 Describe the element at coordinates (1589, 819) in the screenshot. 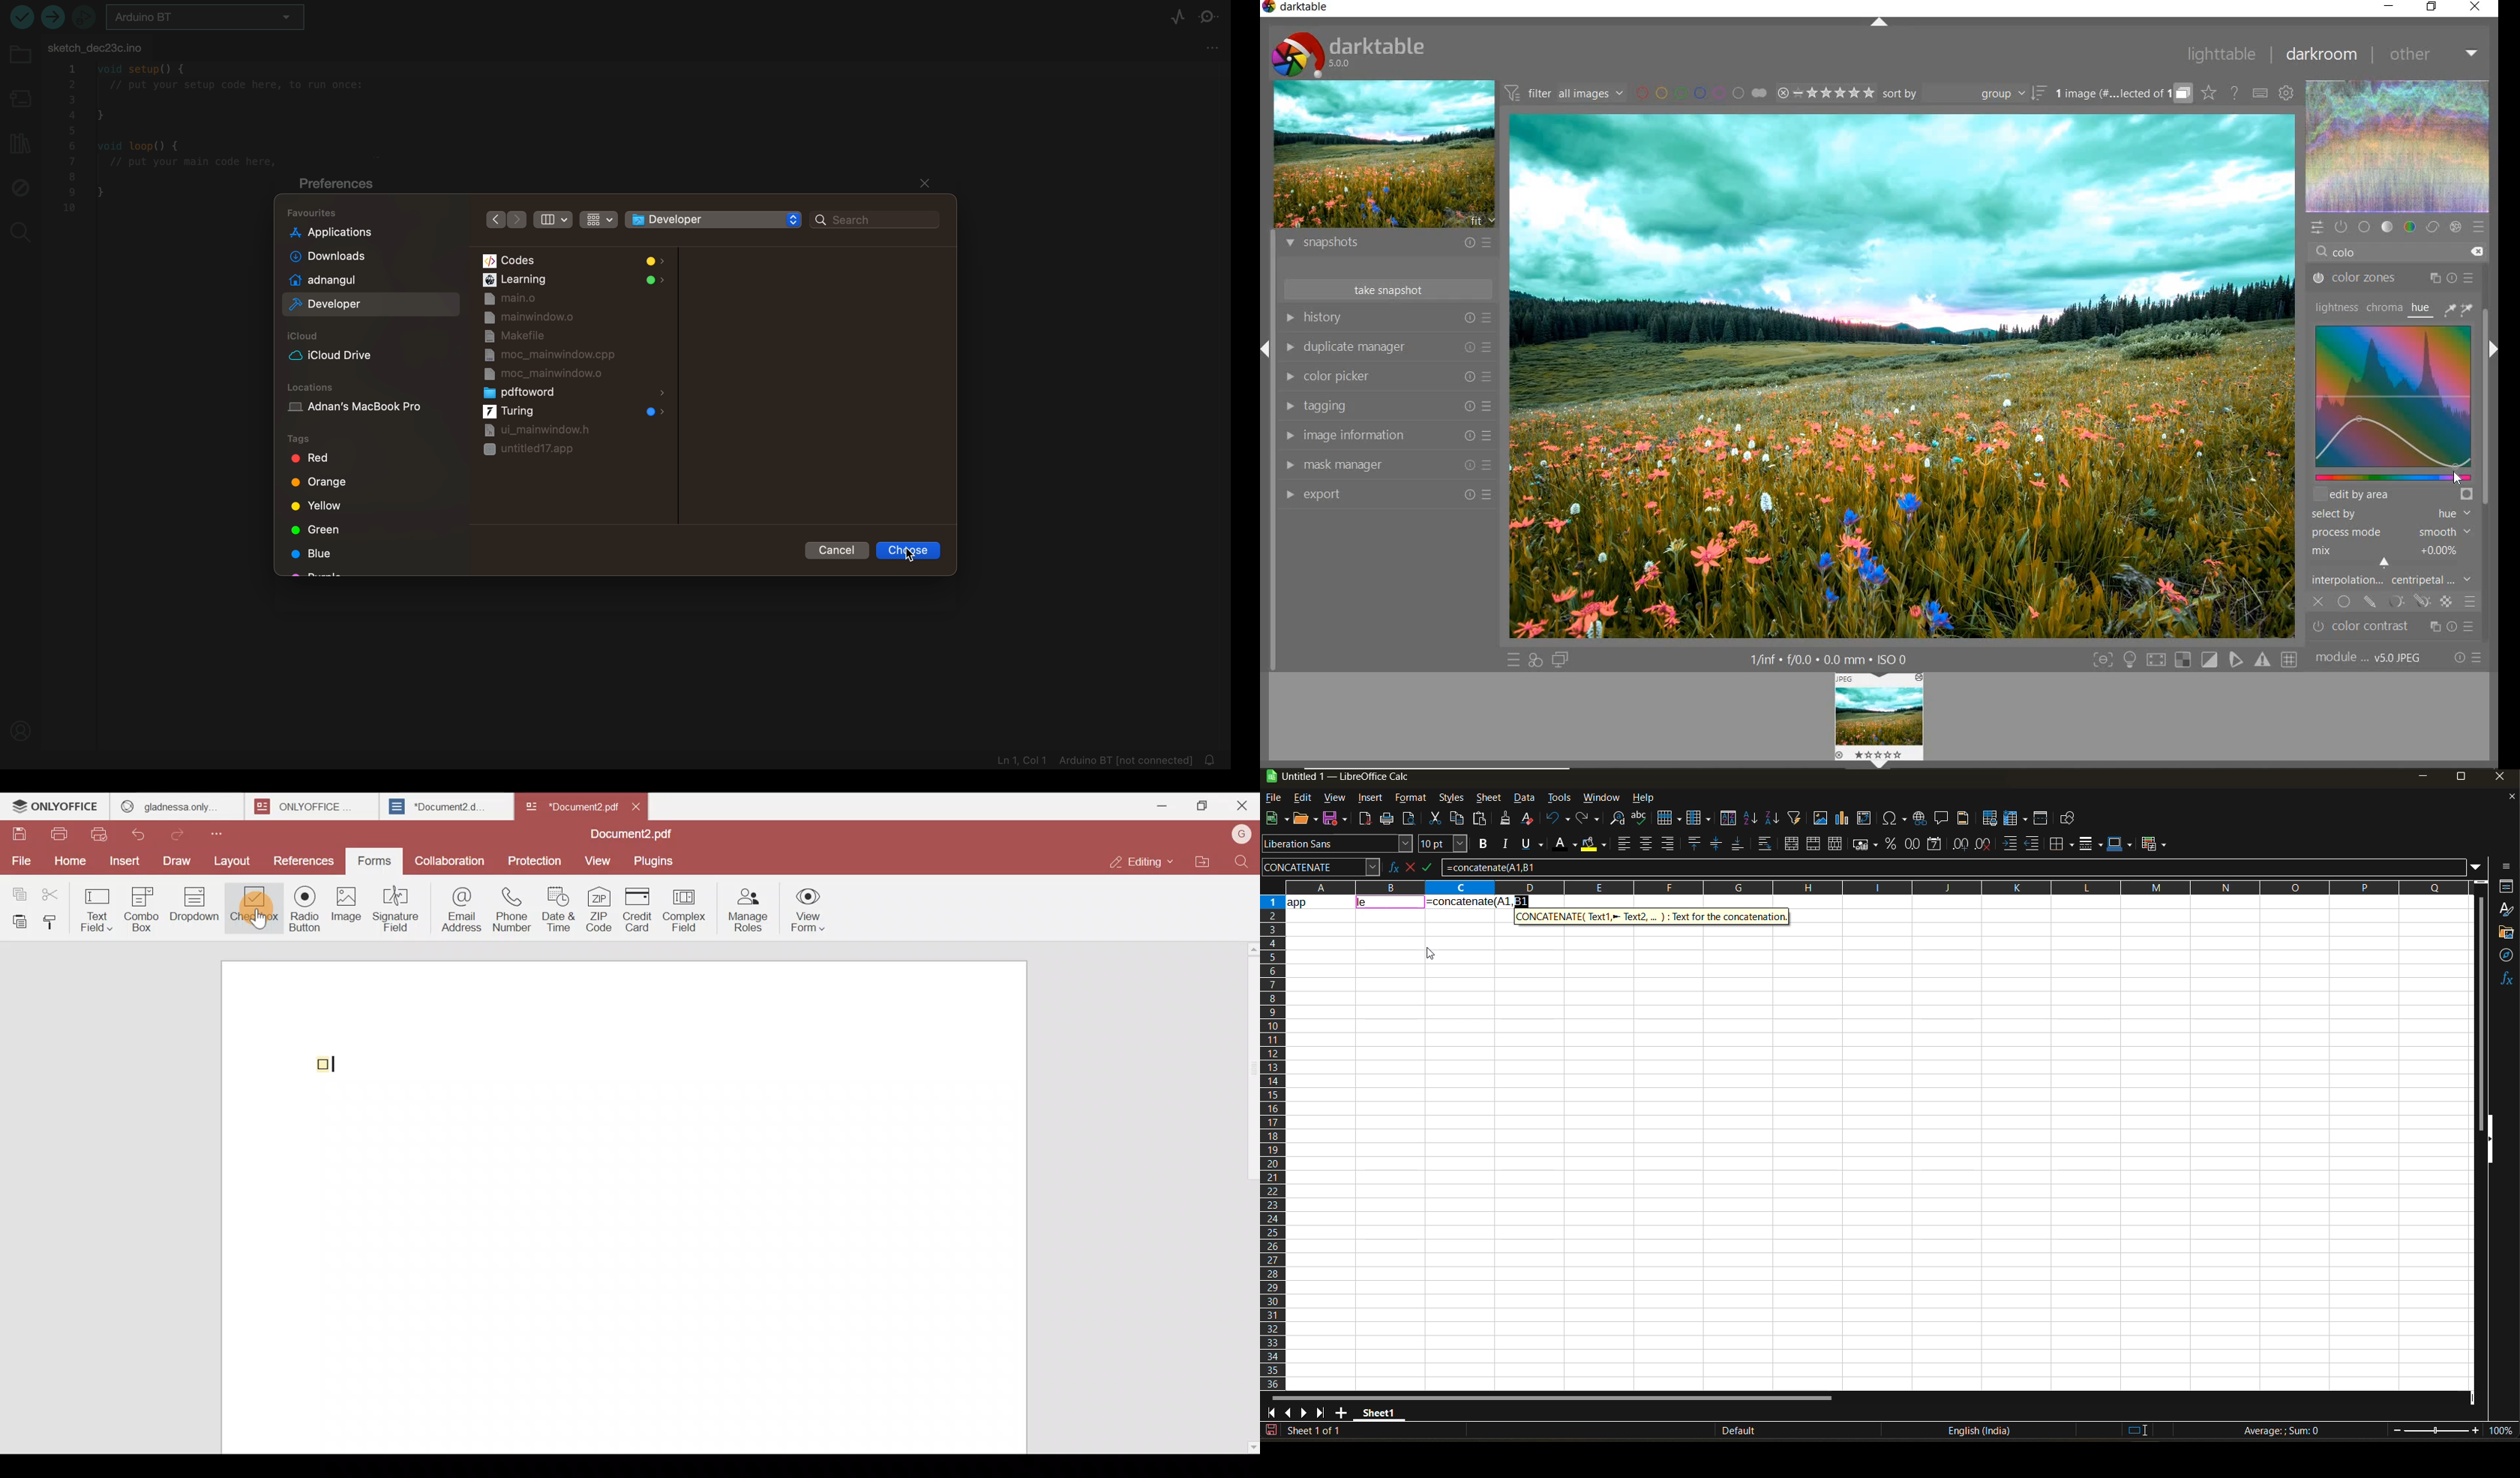

I see `redo ` at that location.